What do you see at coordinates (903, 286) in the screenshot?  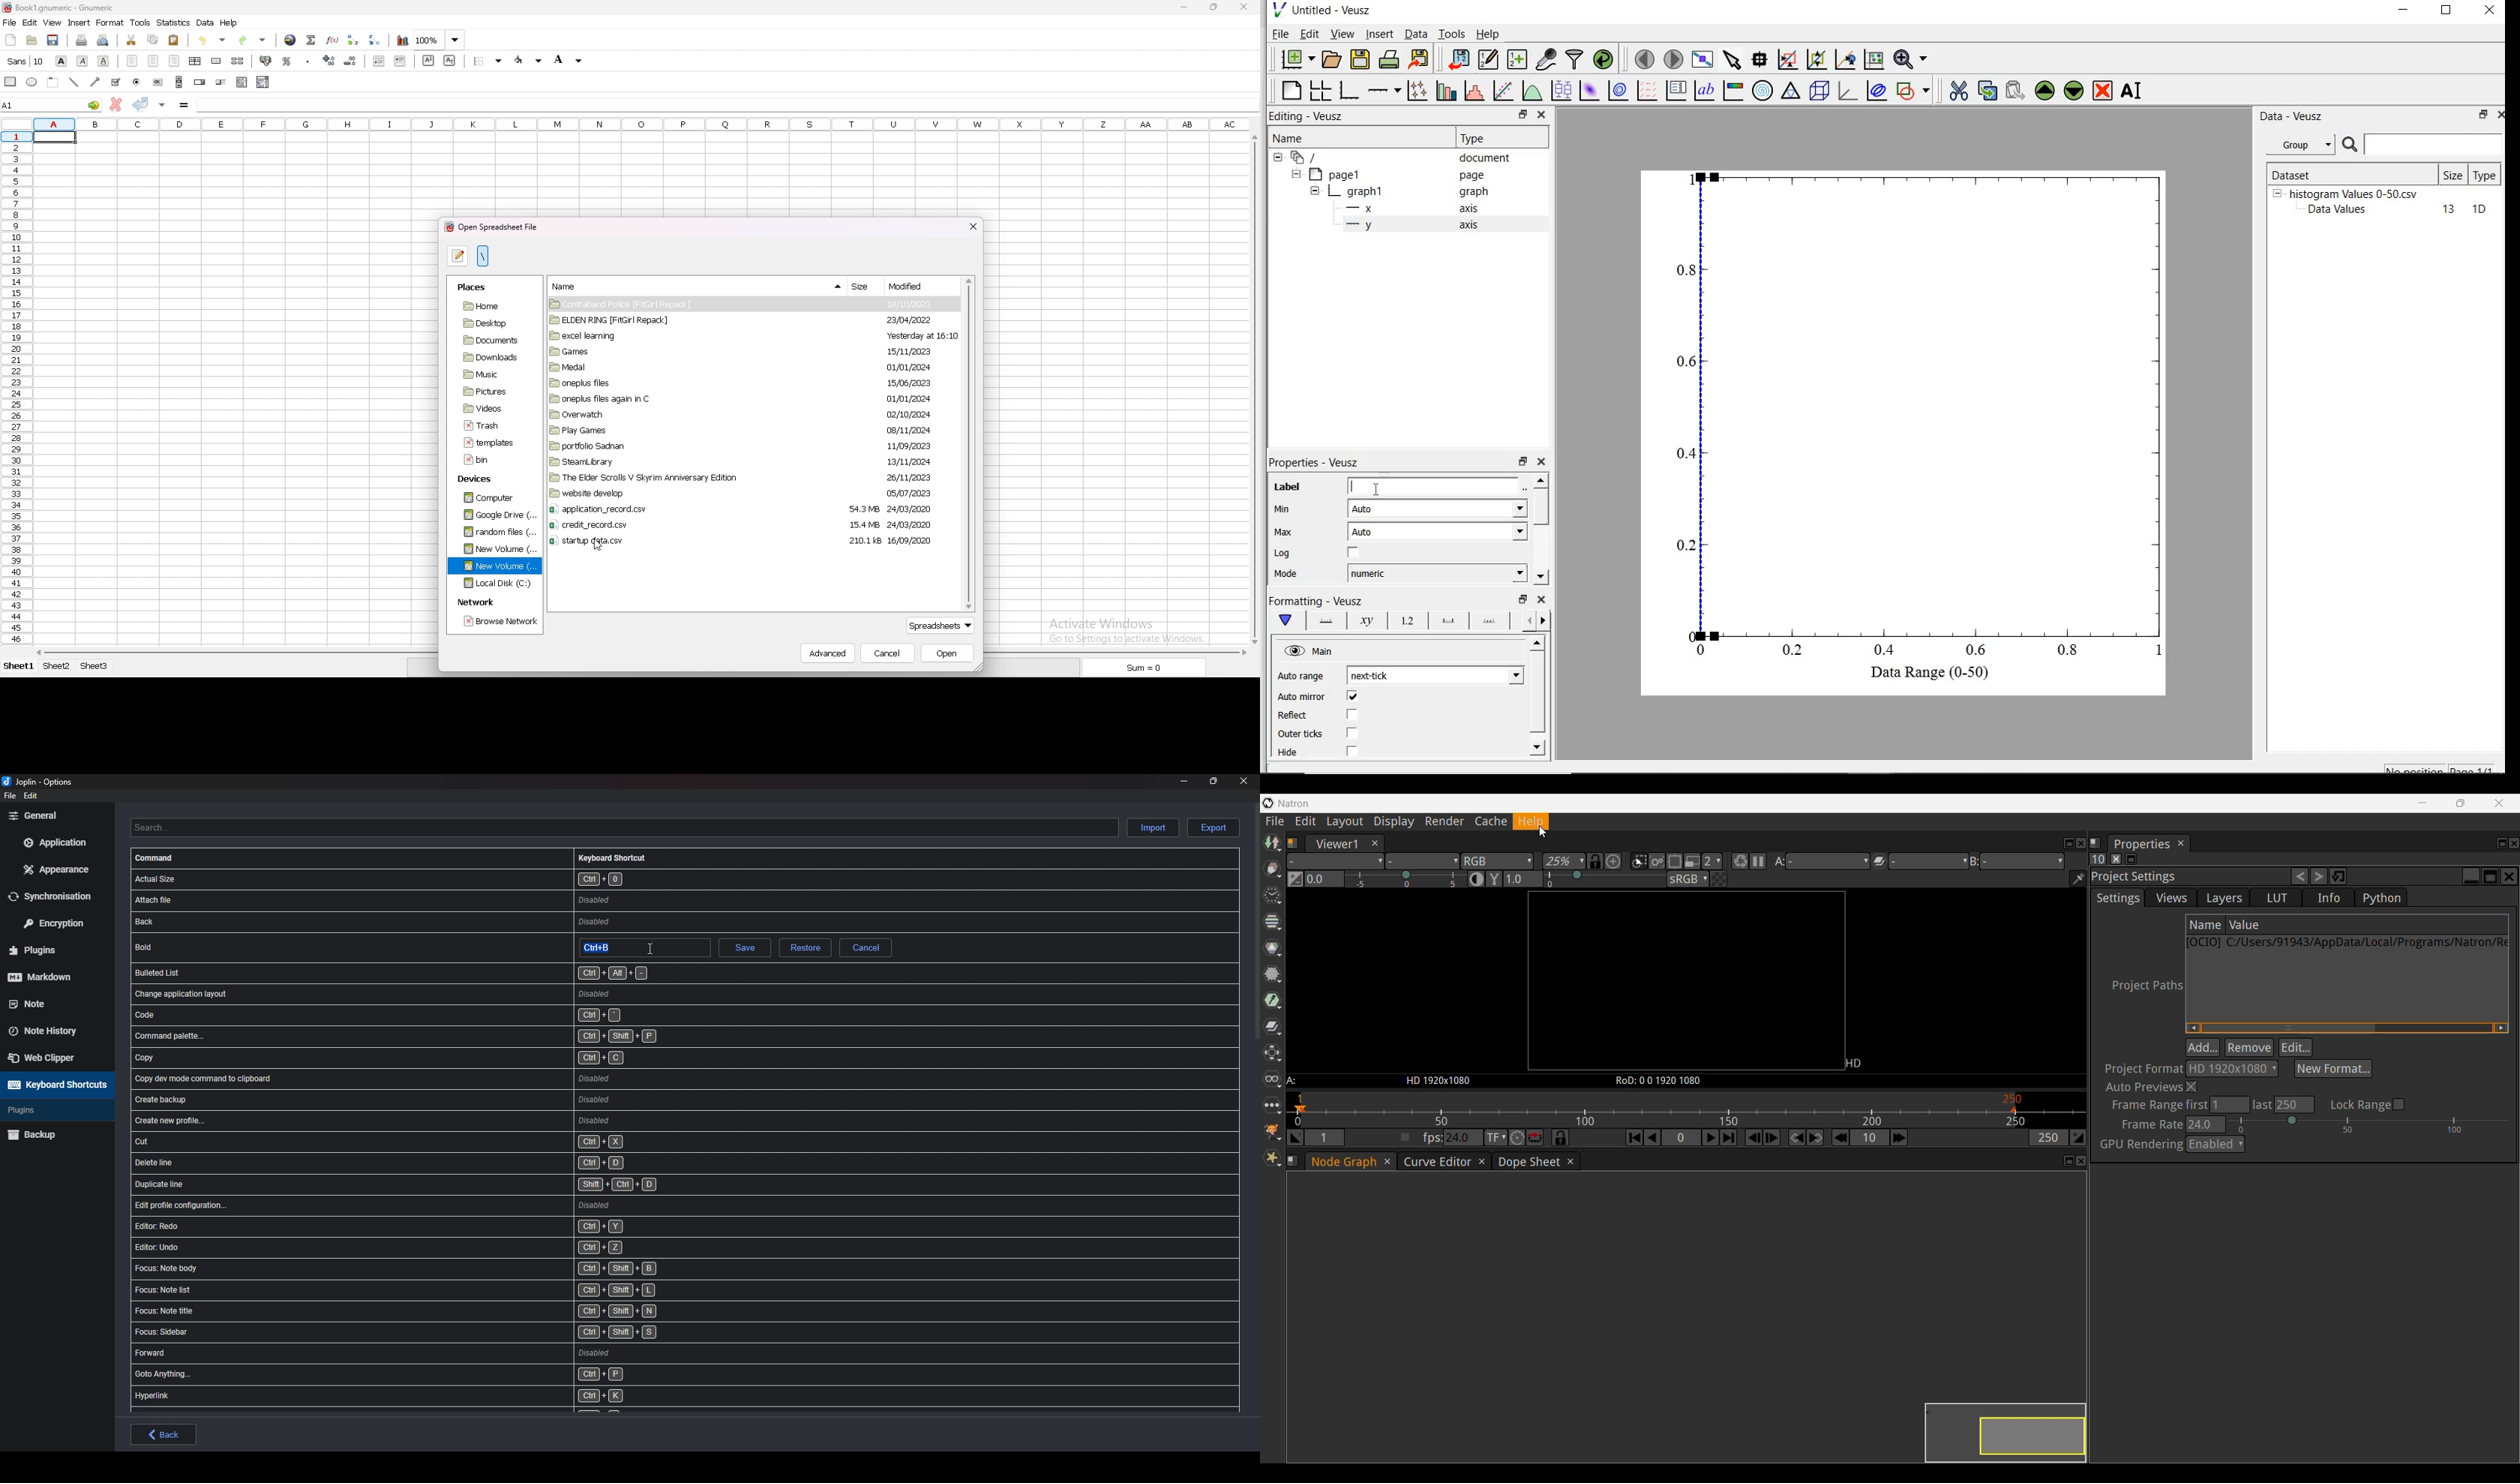 I see `Modified` at bounding box center [903, 286].